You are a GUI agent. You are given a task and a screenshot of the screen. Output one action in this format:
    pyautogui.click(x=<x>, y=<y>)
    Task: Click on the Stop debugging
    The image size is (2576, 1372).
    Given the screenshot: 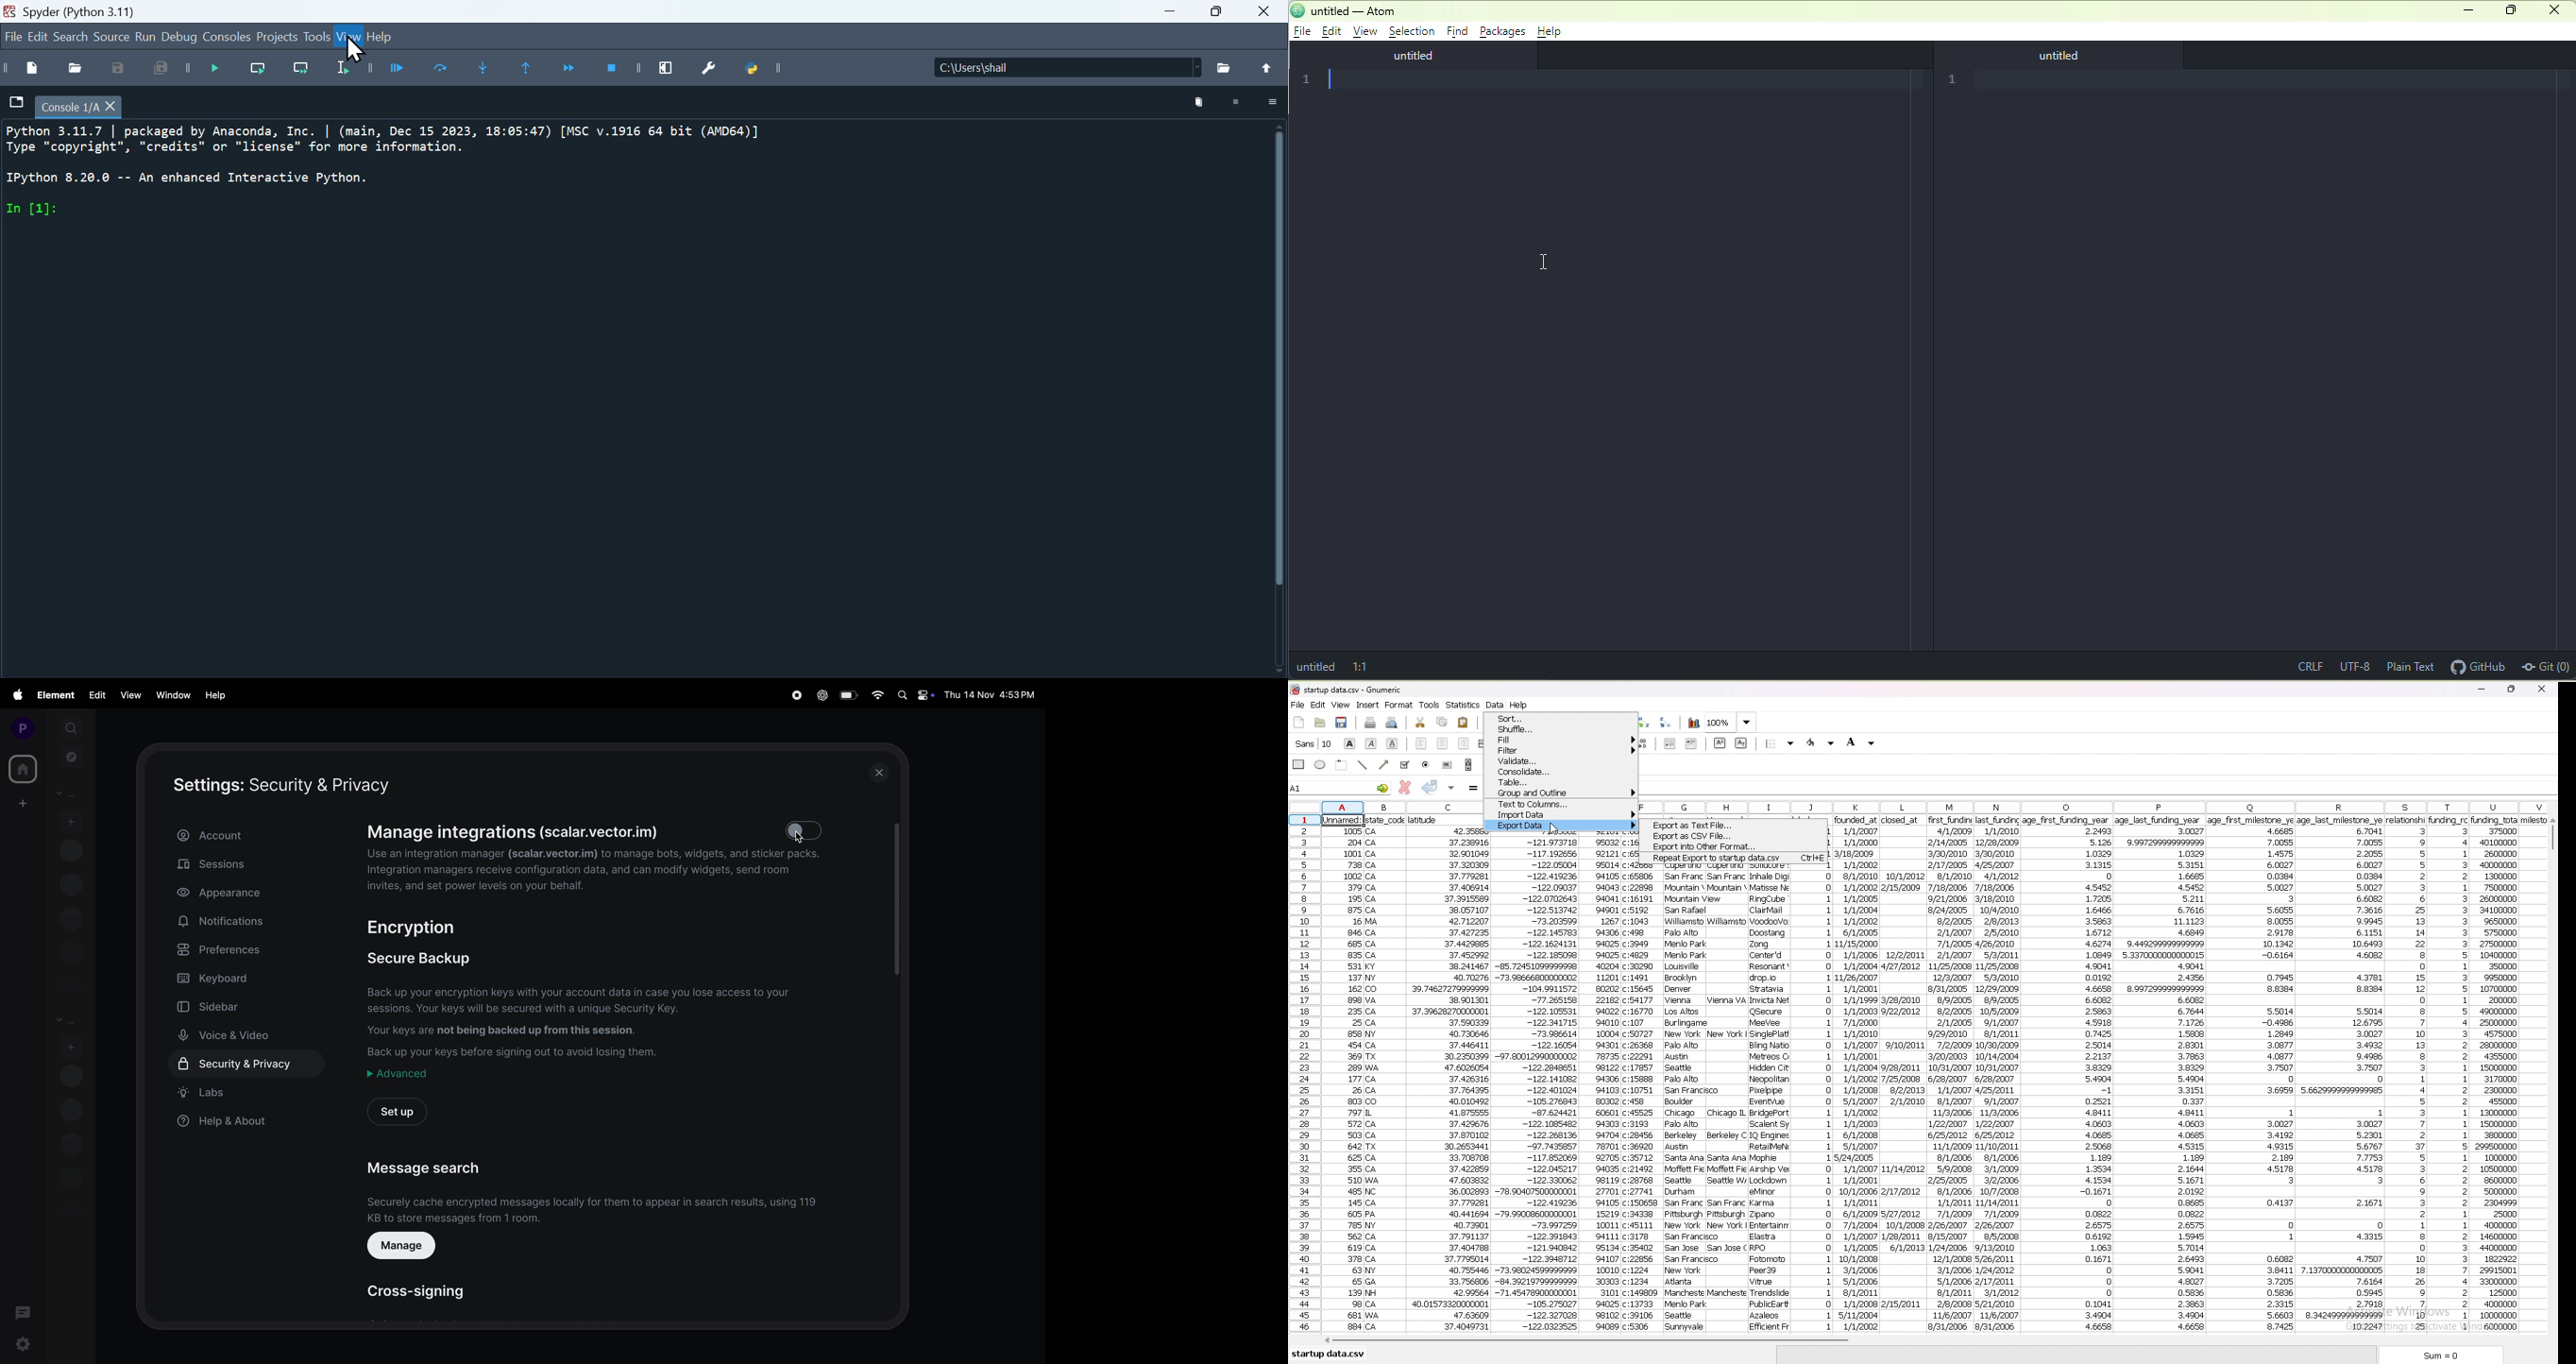 What is the action you would take?
    pyautogui.click(x=621, y=70)
    